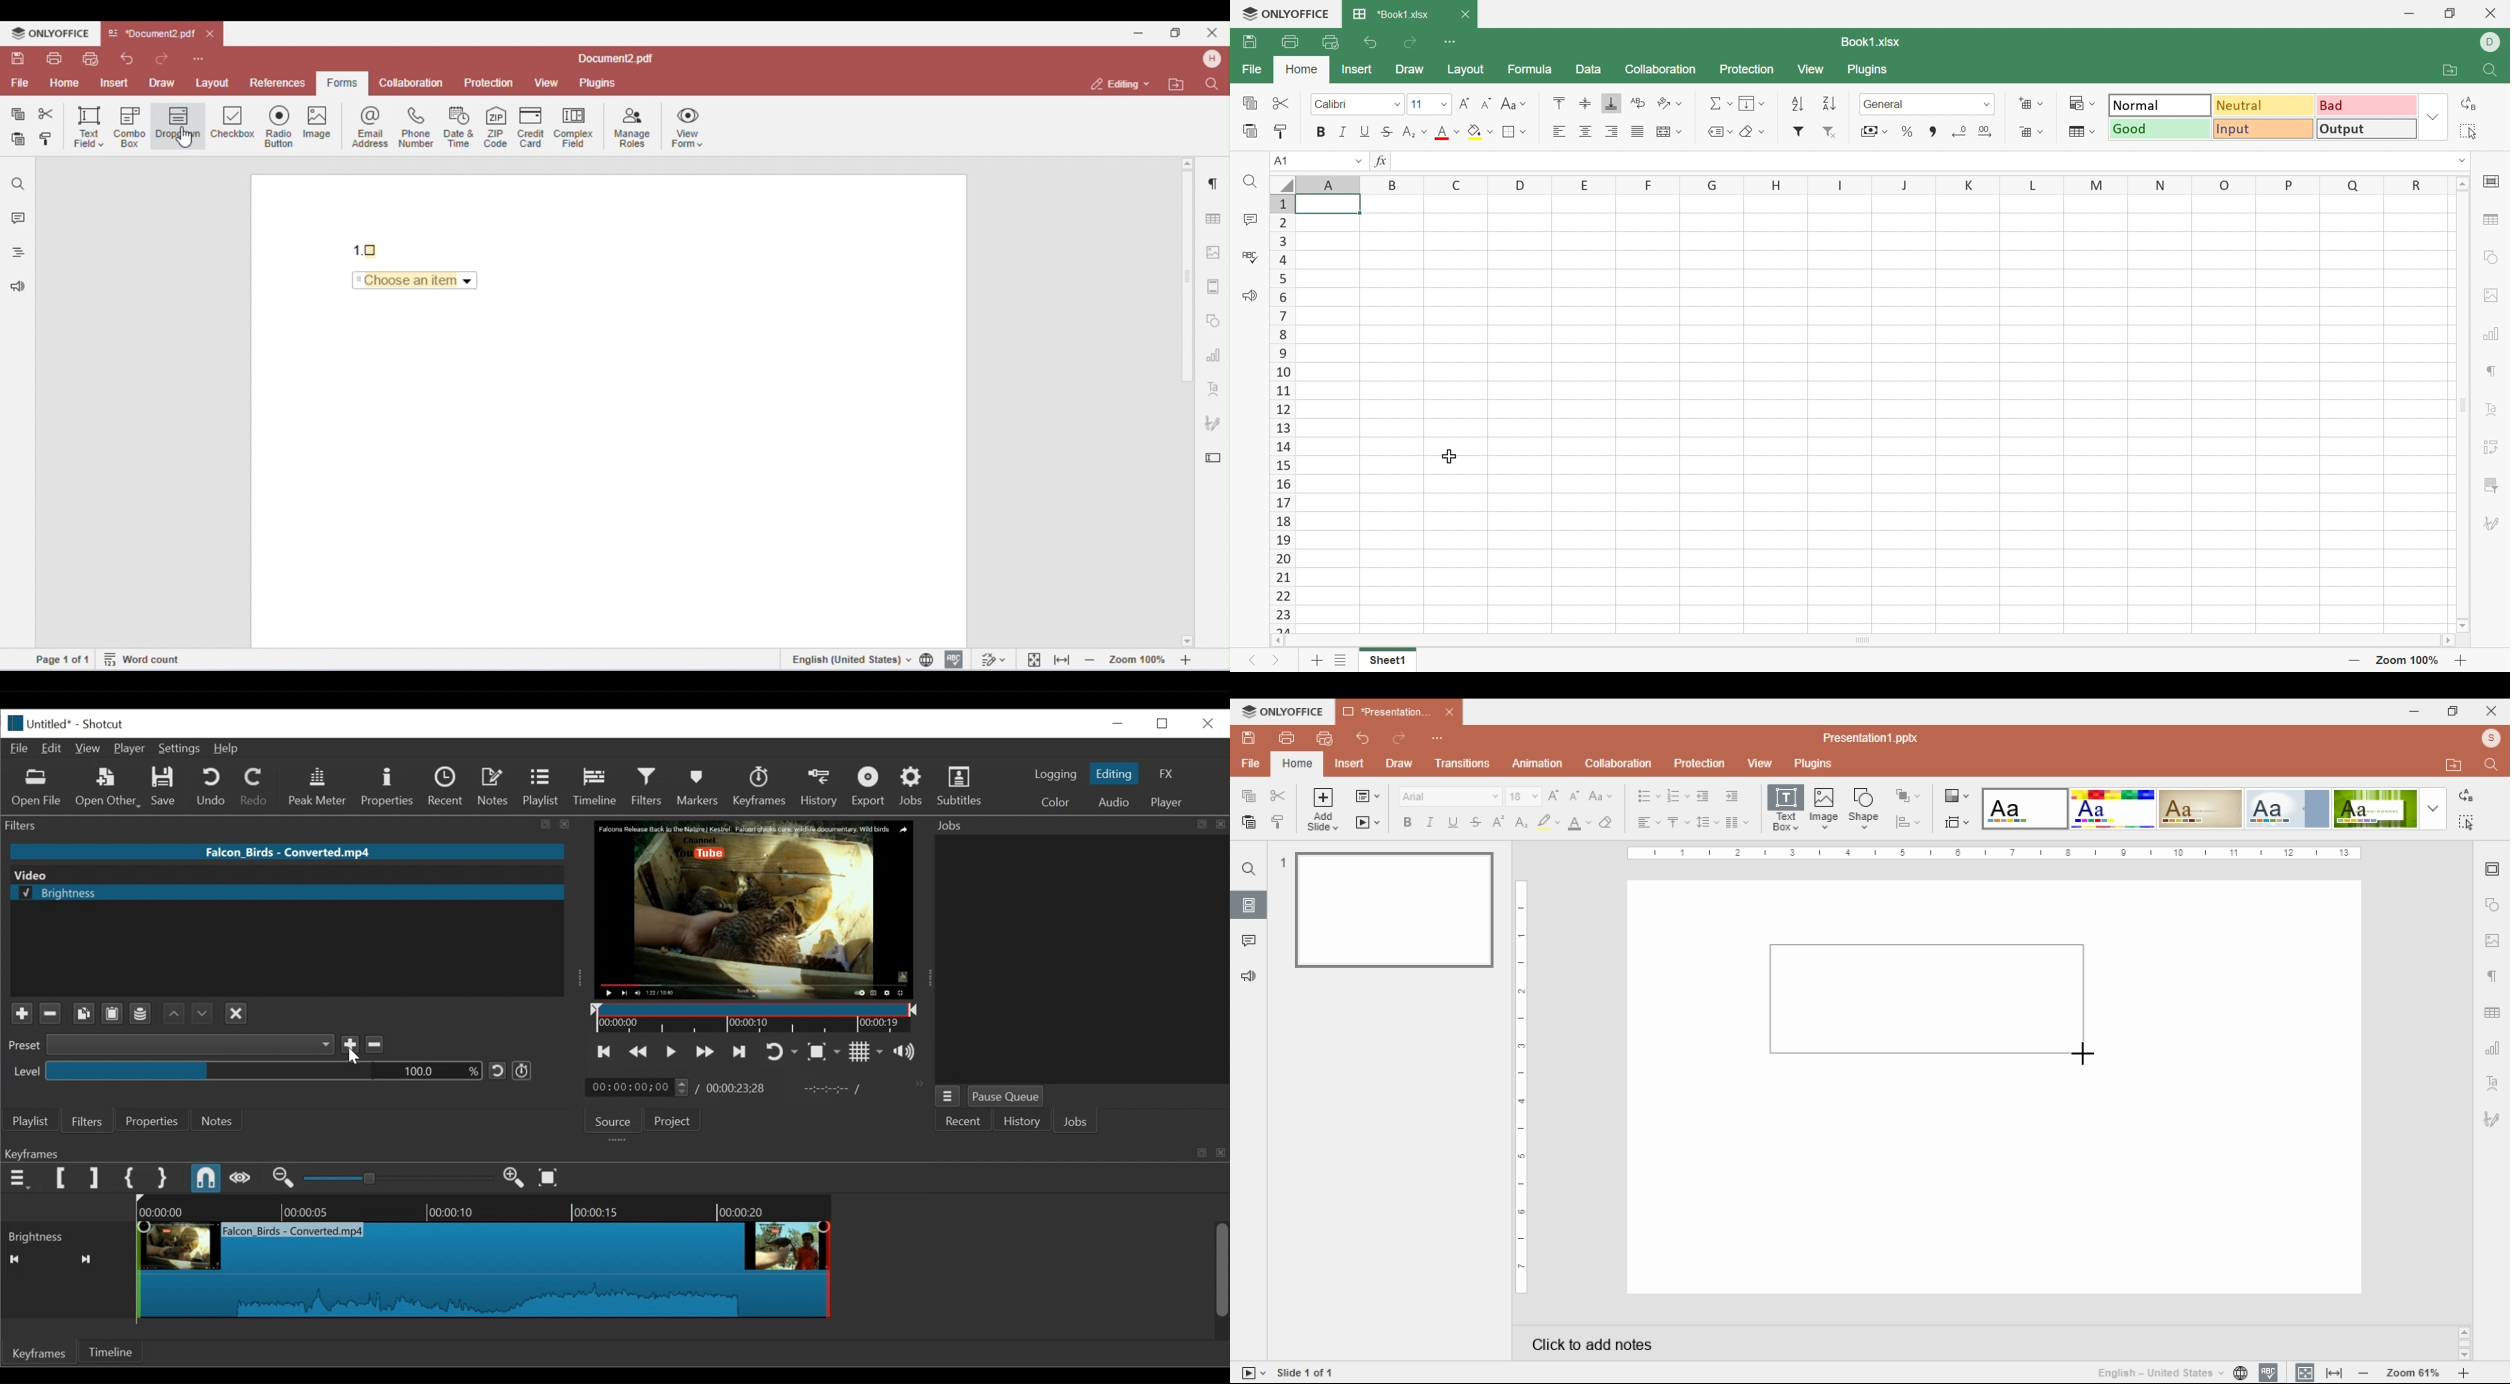 The height and width of the screenshot is (1400, 2520). Describe the element at coordinates (1409, 132) in the screenshot. I see `Superscript/ Subscript` at that location.